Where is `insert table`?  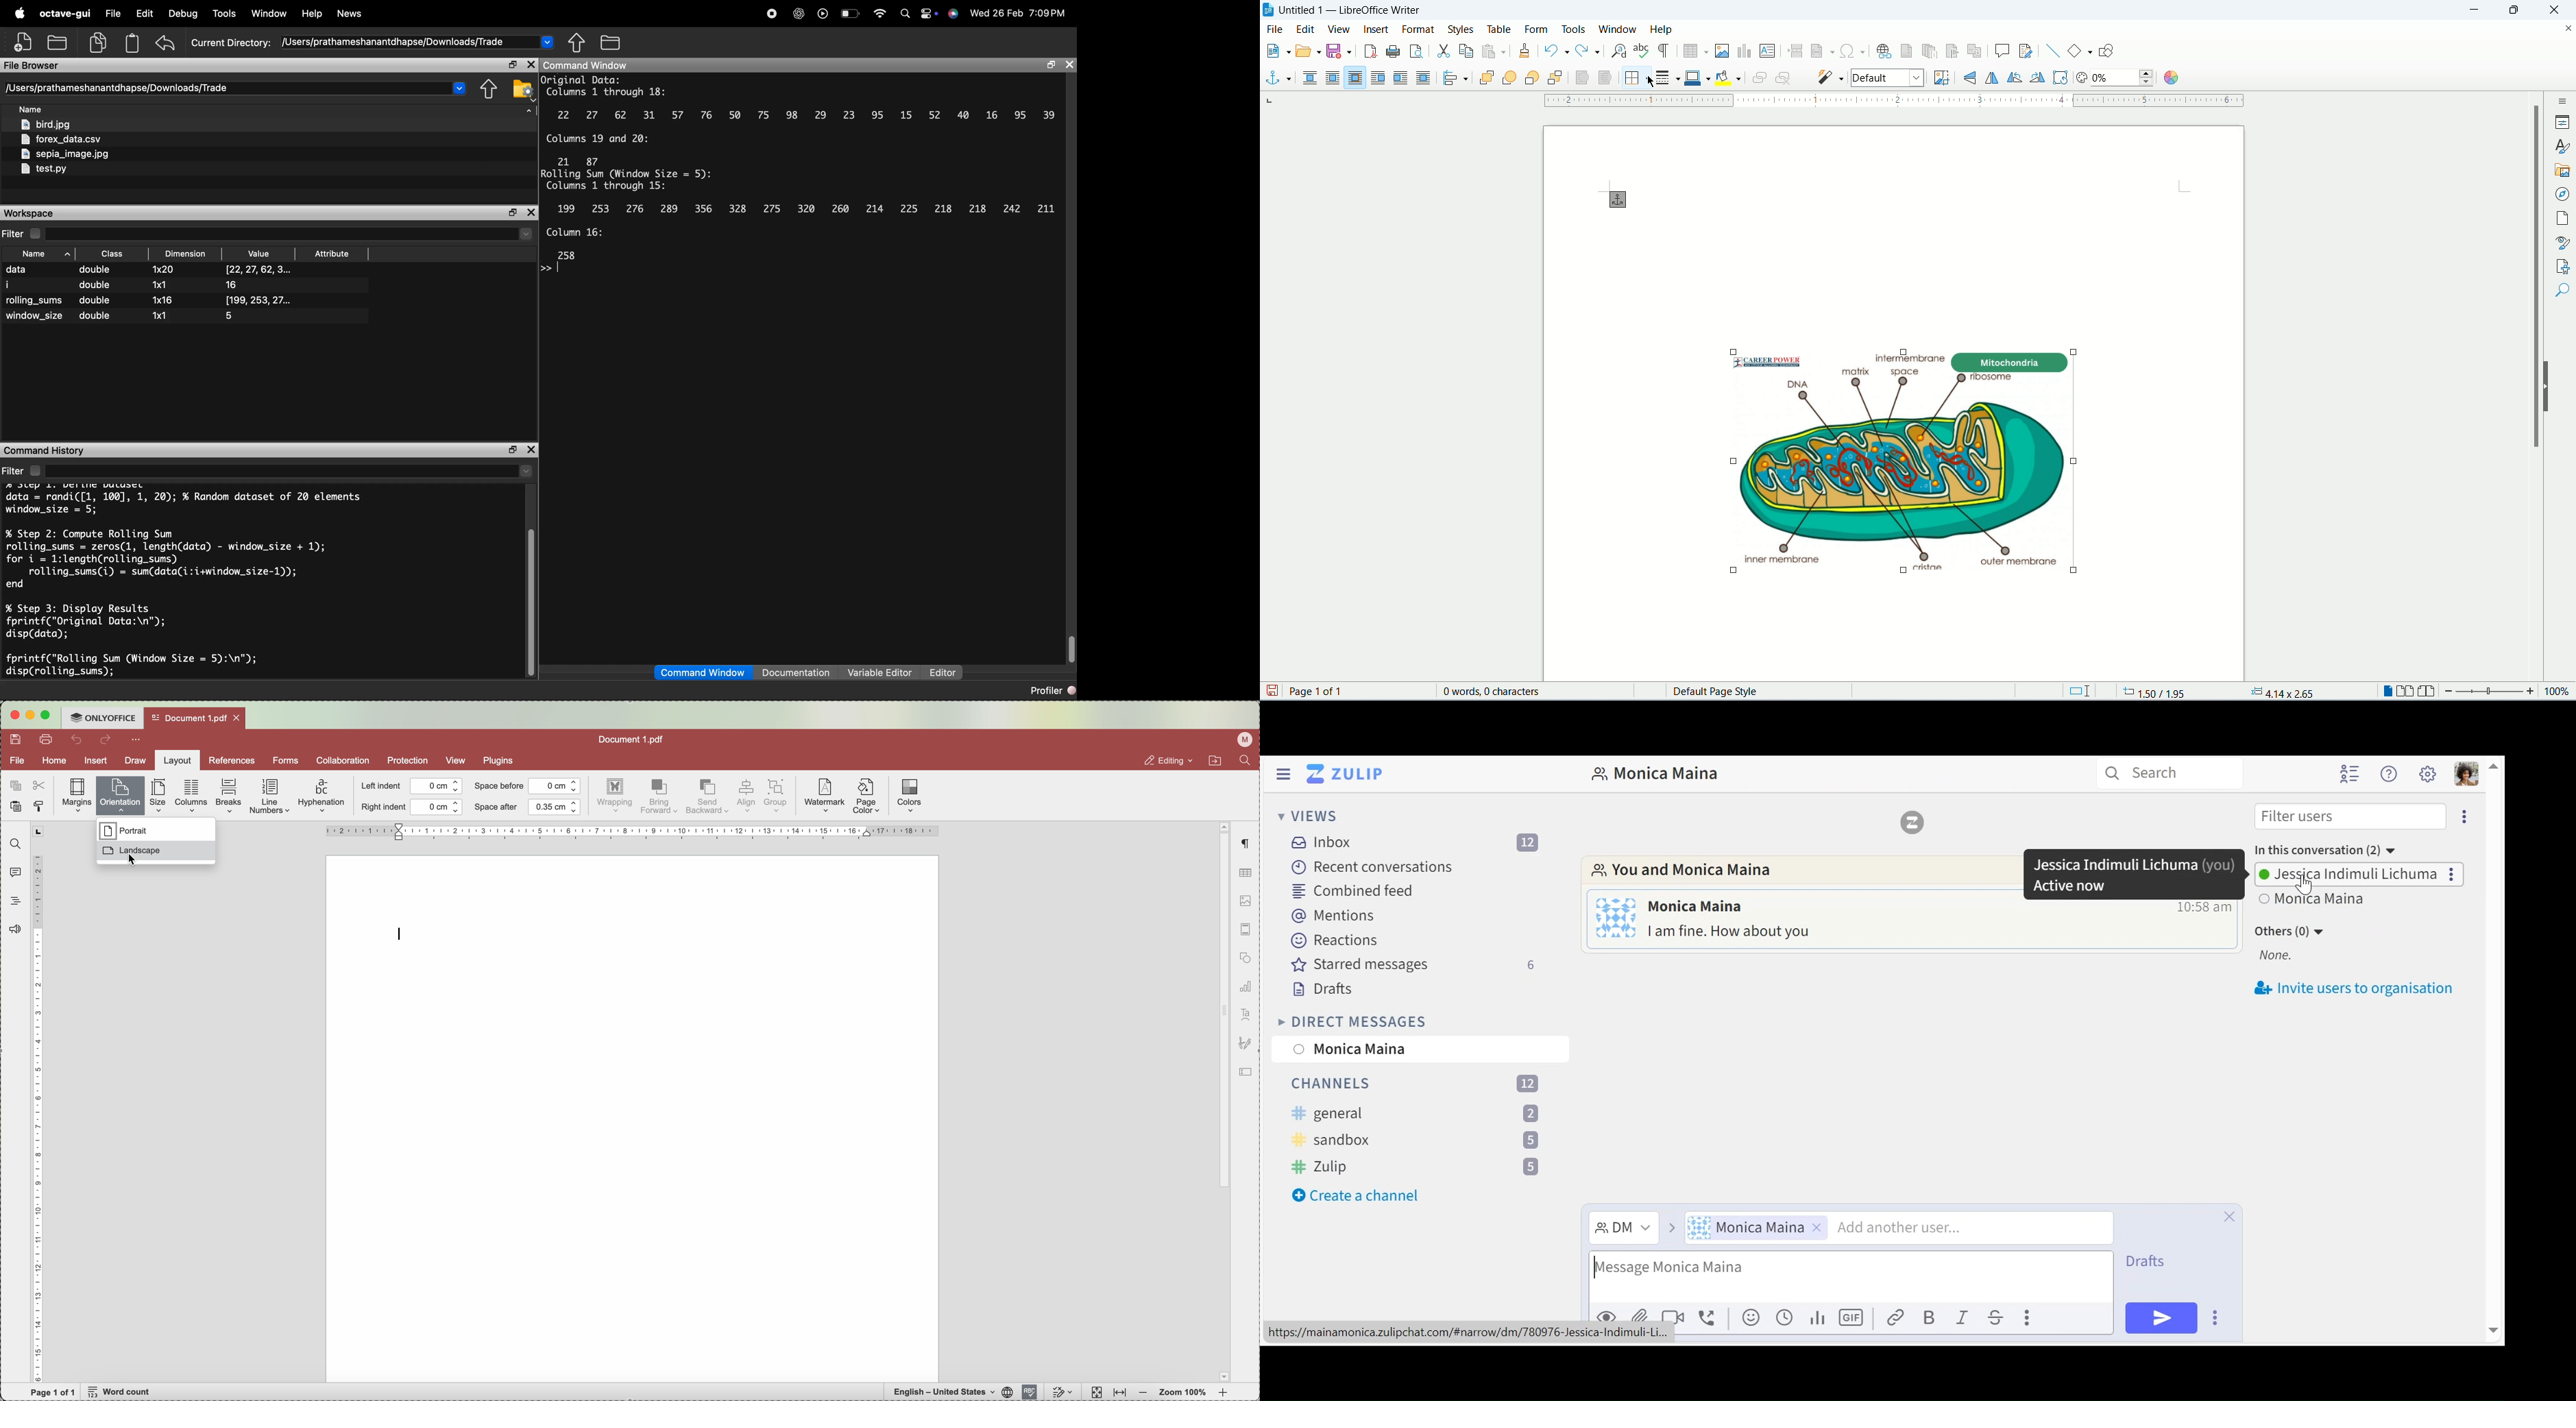 insert table is located at coordinates (1696, 51).